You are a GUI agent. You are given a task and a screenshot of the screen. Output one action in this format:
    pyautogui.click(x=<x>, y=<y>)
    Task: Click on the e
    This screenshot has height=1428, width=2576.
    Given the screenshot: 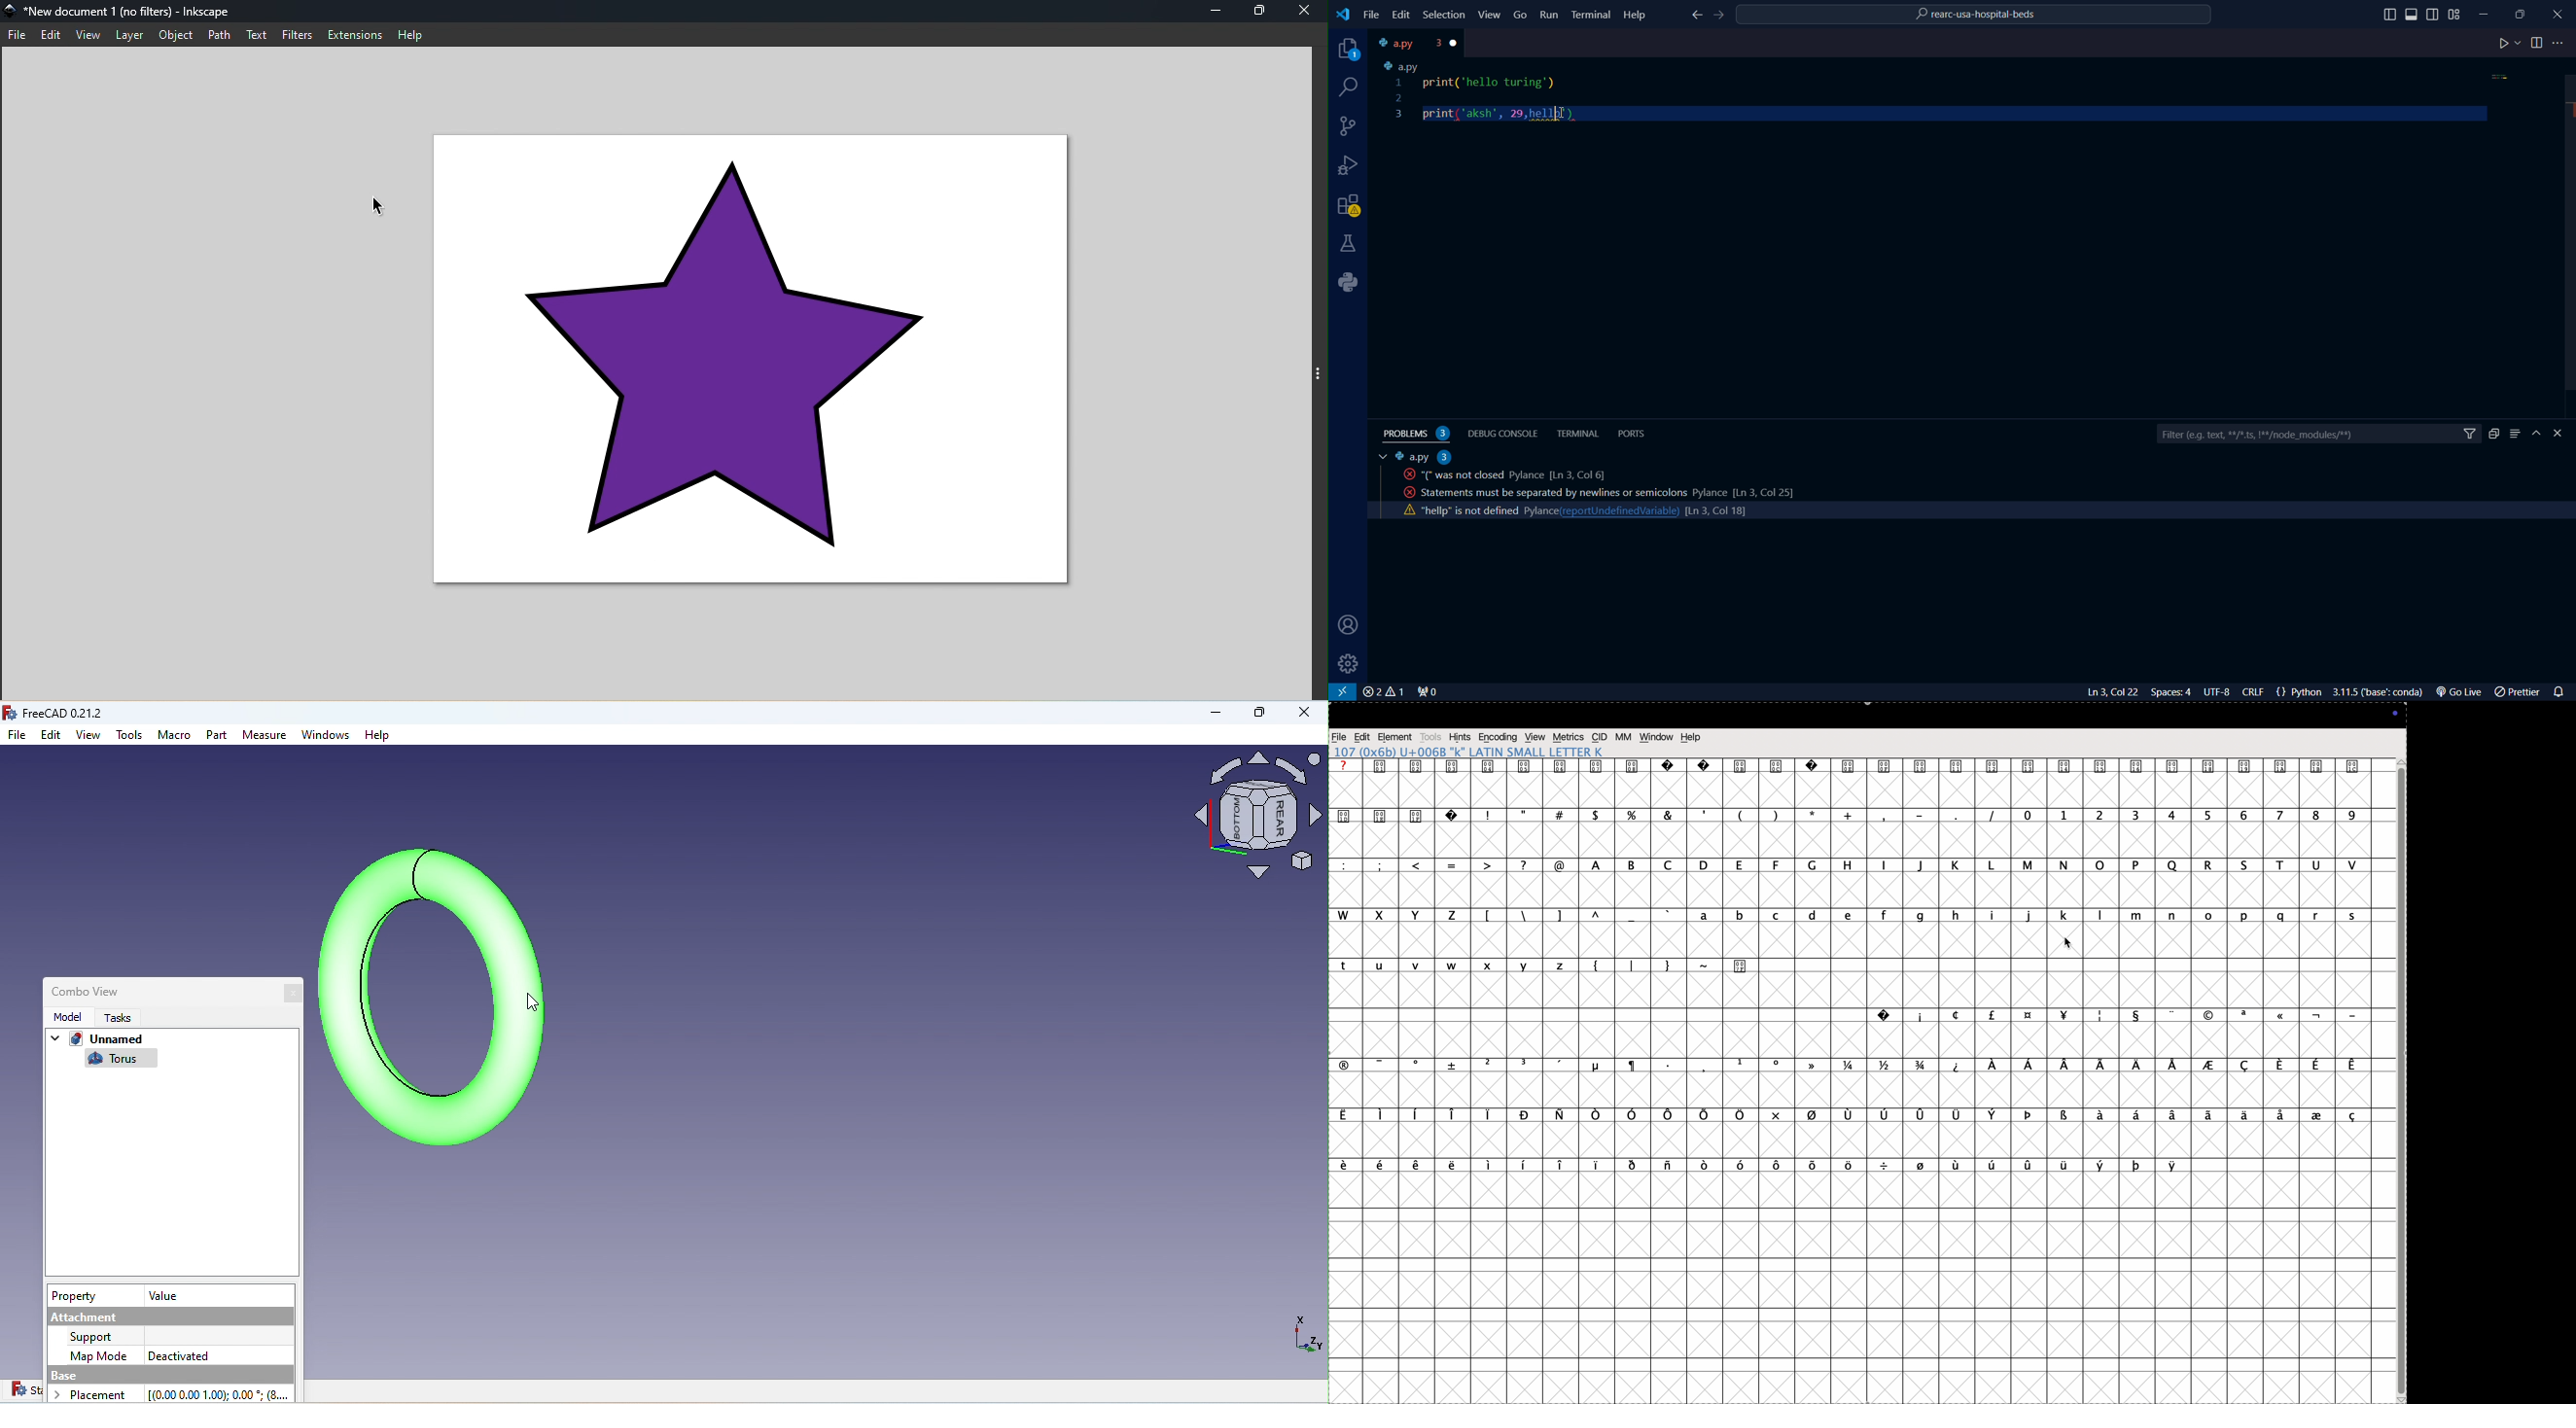 What is the action you would take?
    pyautogui.click(x=1846, y=916)
    